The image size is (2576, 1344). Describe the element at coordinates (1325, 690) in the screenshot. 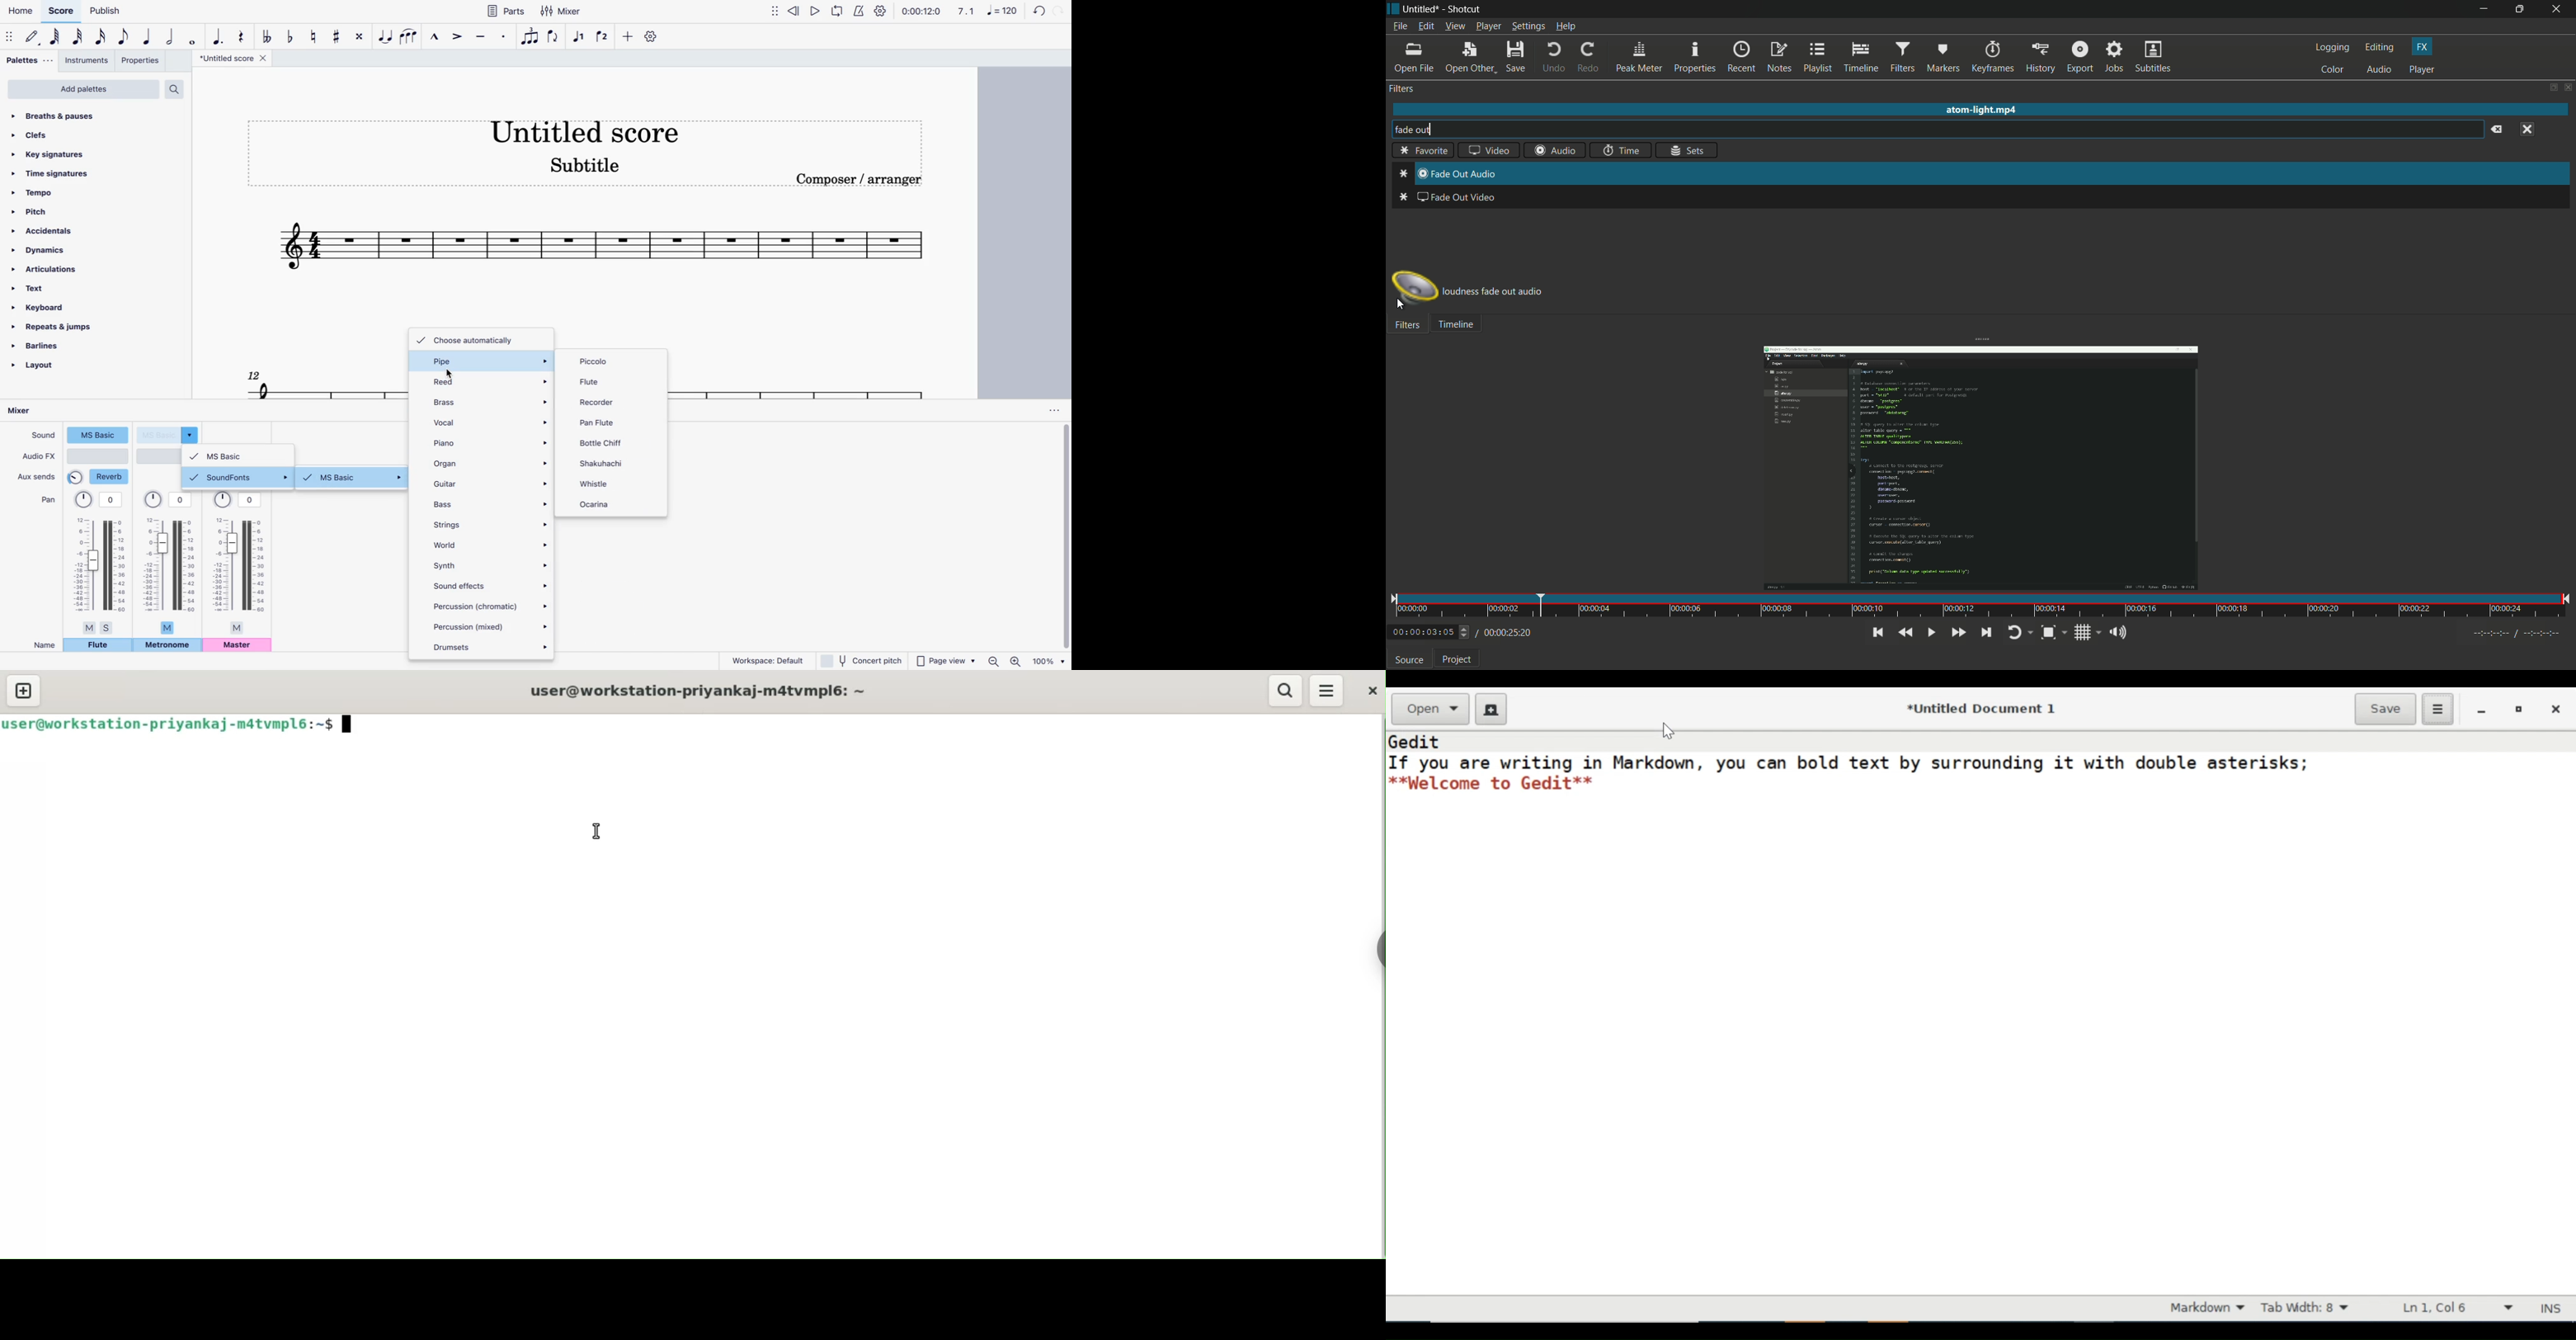

I see `menu` at that location.